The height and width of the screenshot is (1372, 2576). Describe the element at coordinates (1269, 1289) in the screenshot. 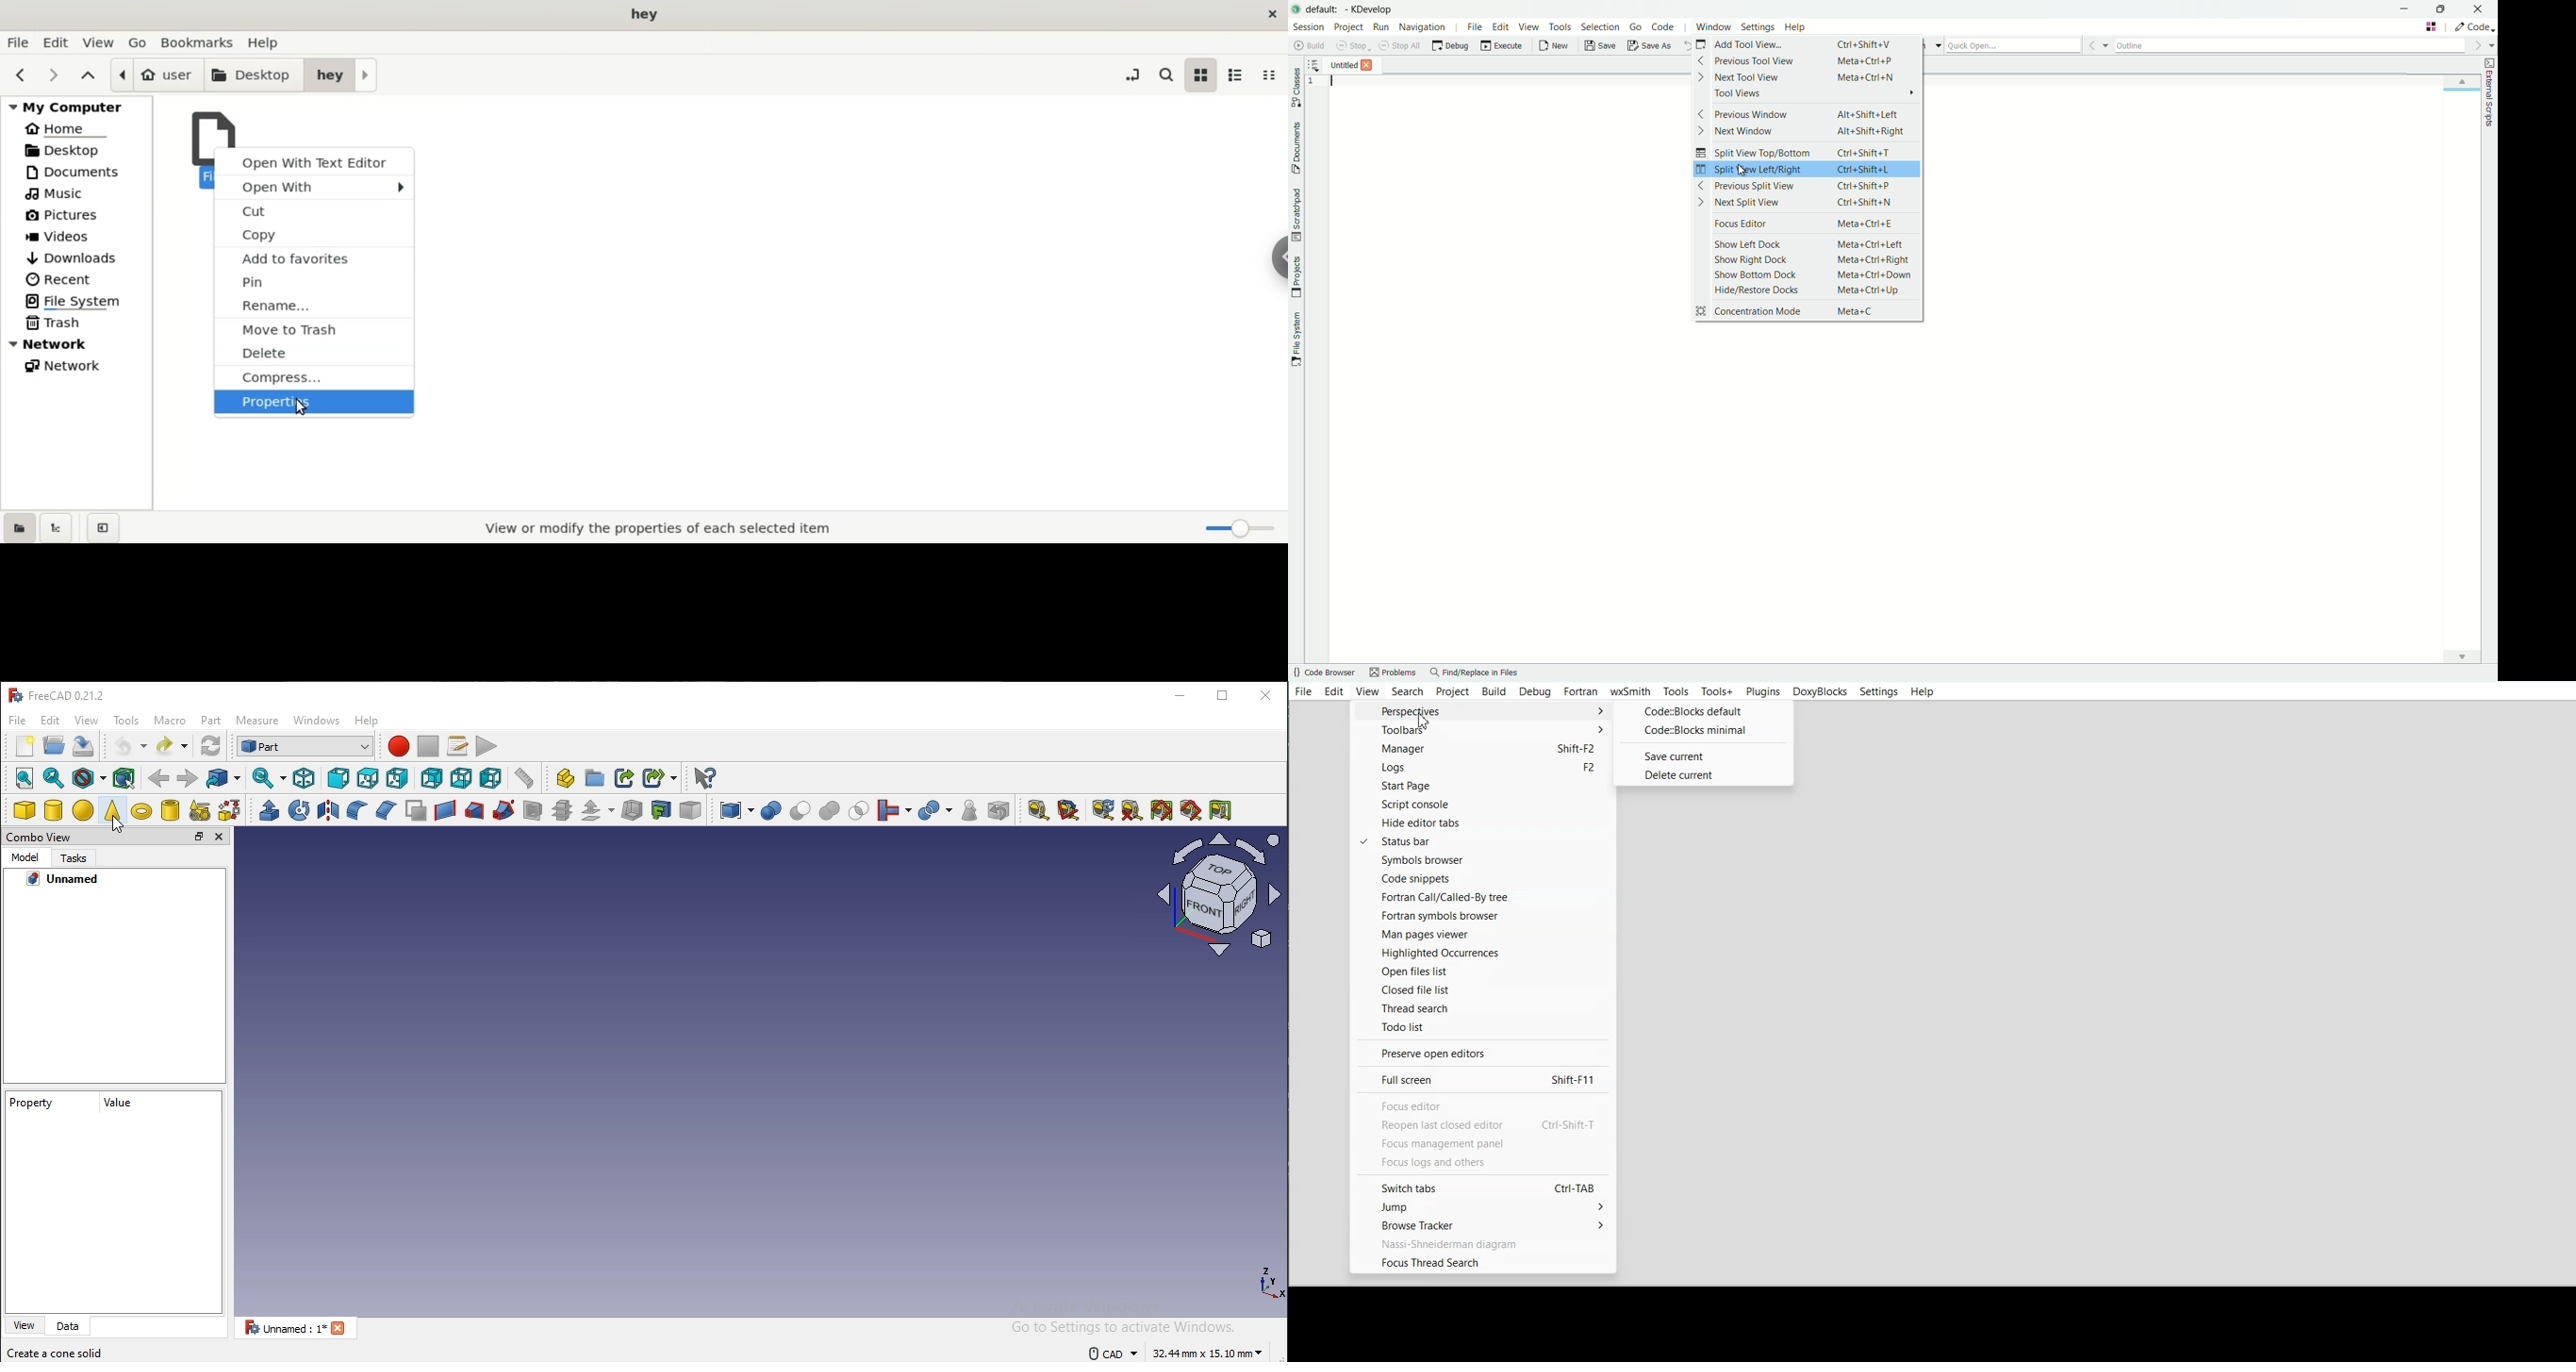

I see `coordinate axis icon` at that location.